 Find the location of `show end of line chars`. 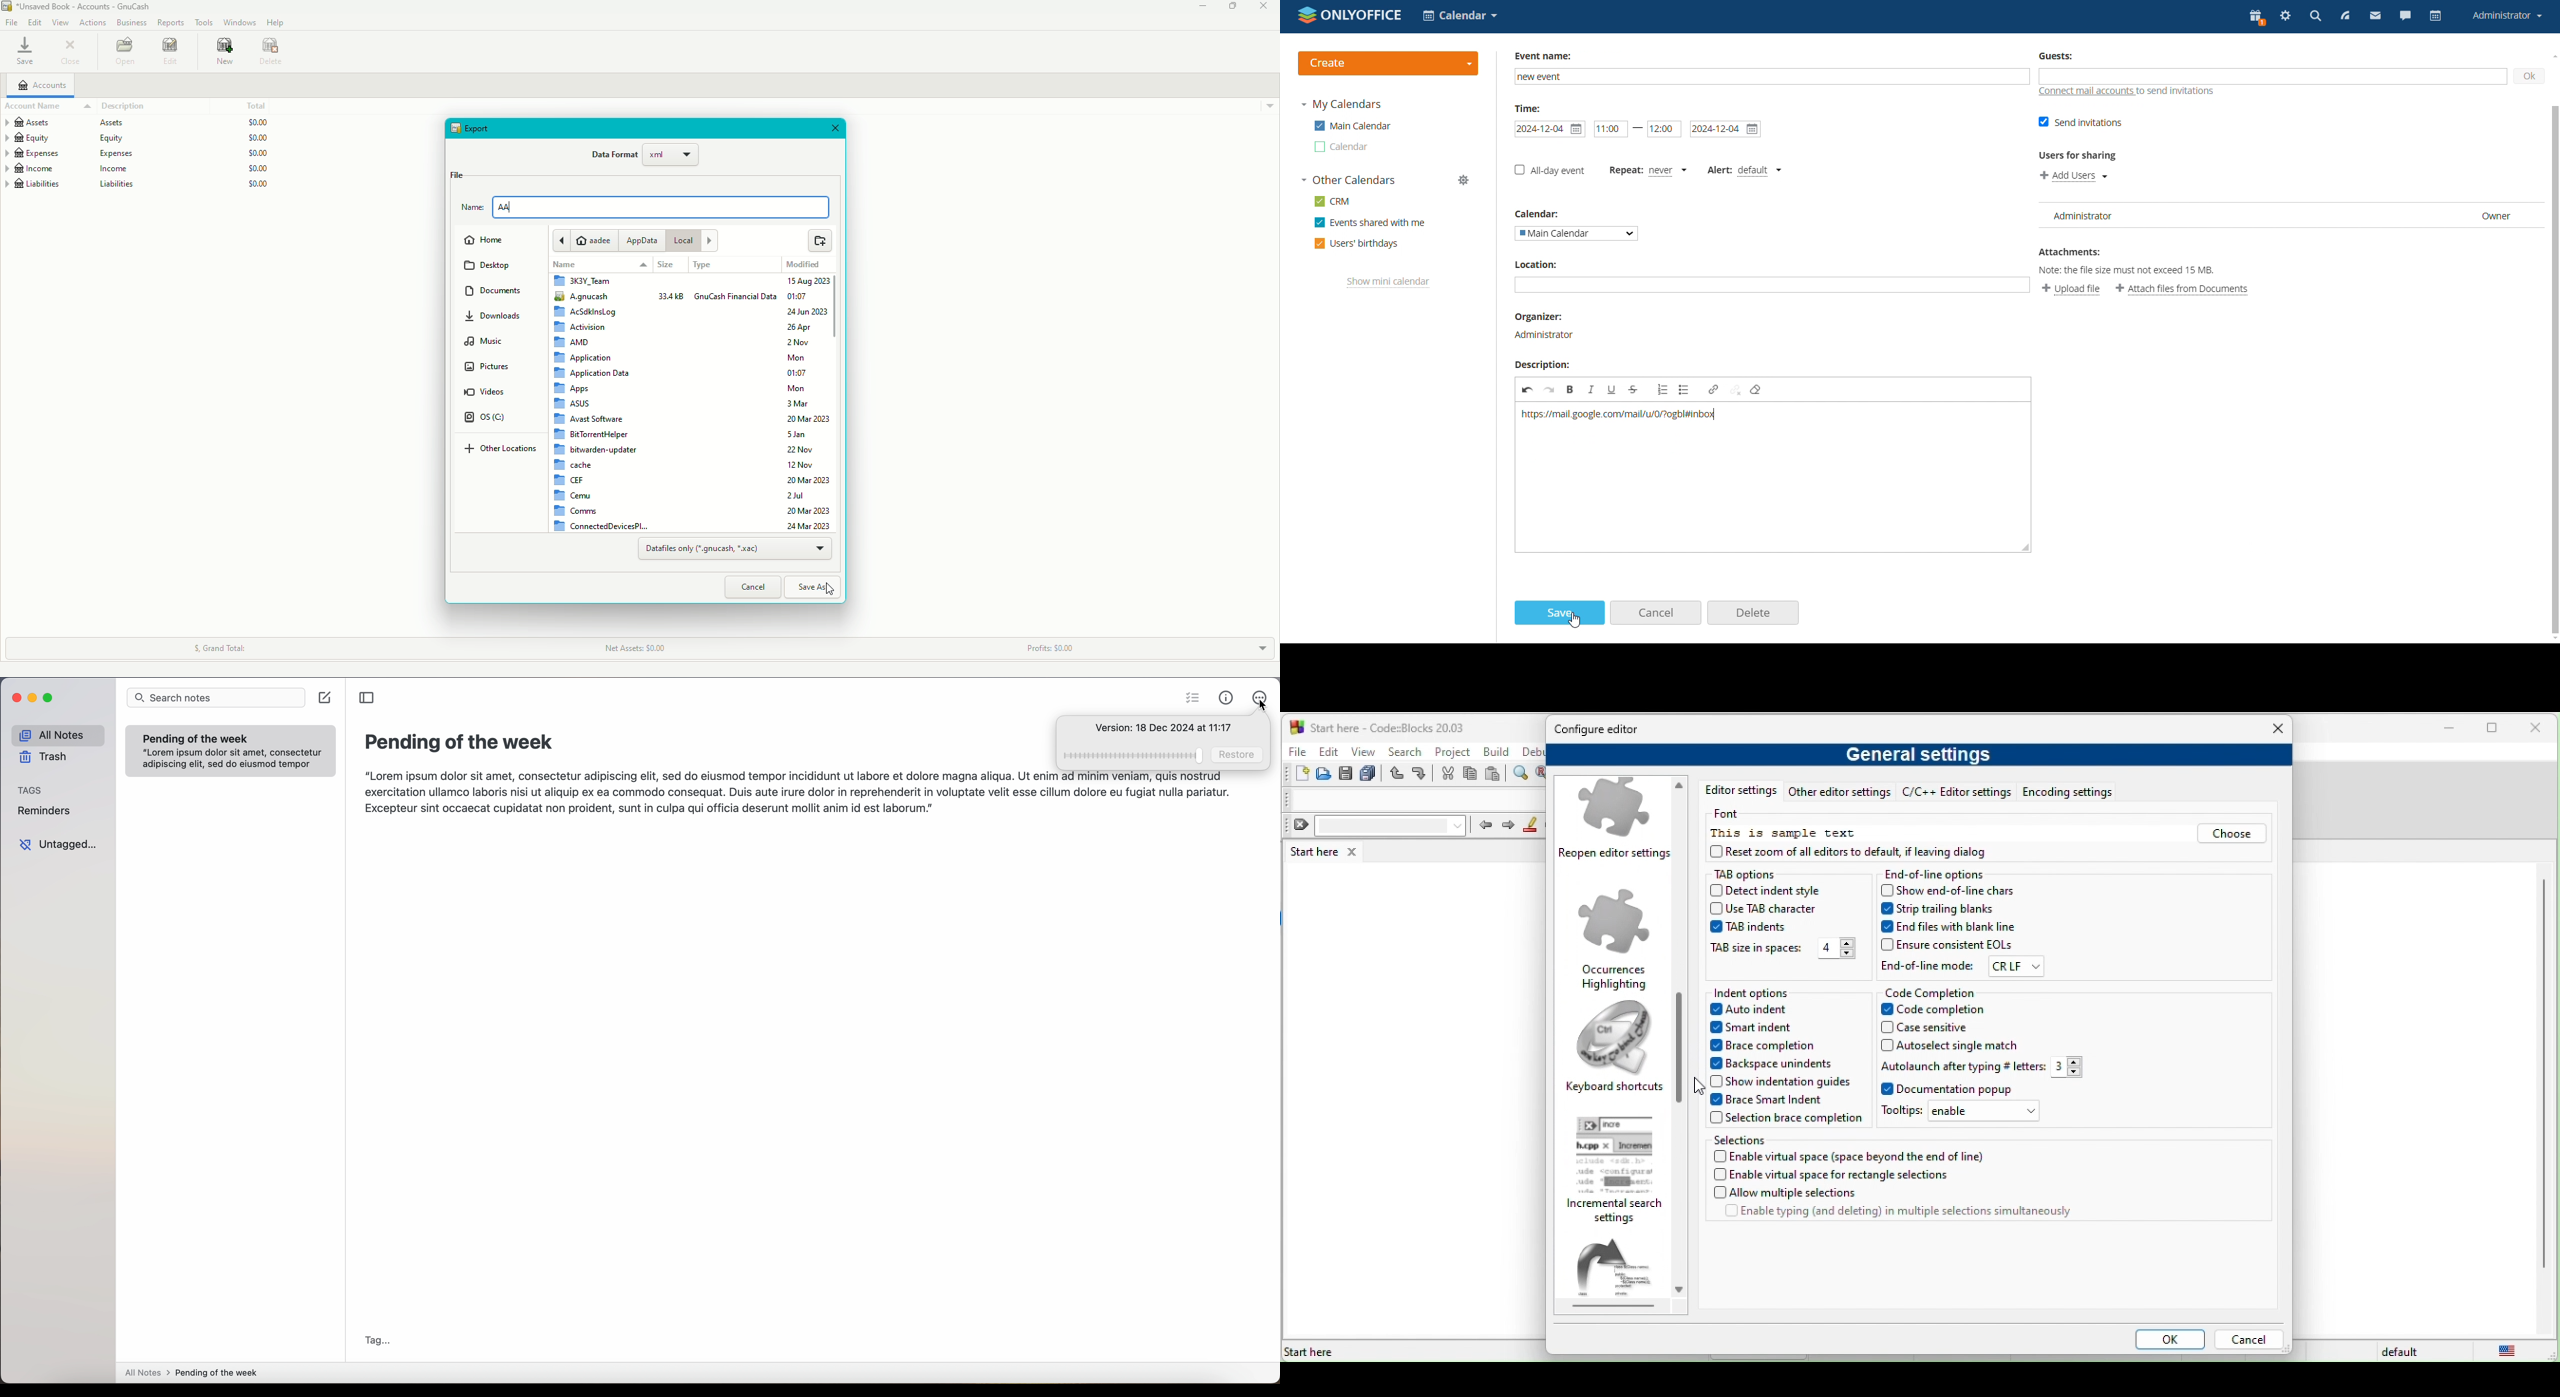

show end of line chars is located at coordinates (1952, 890).